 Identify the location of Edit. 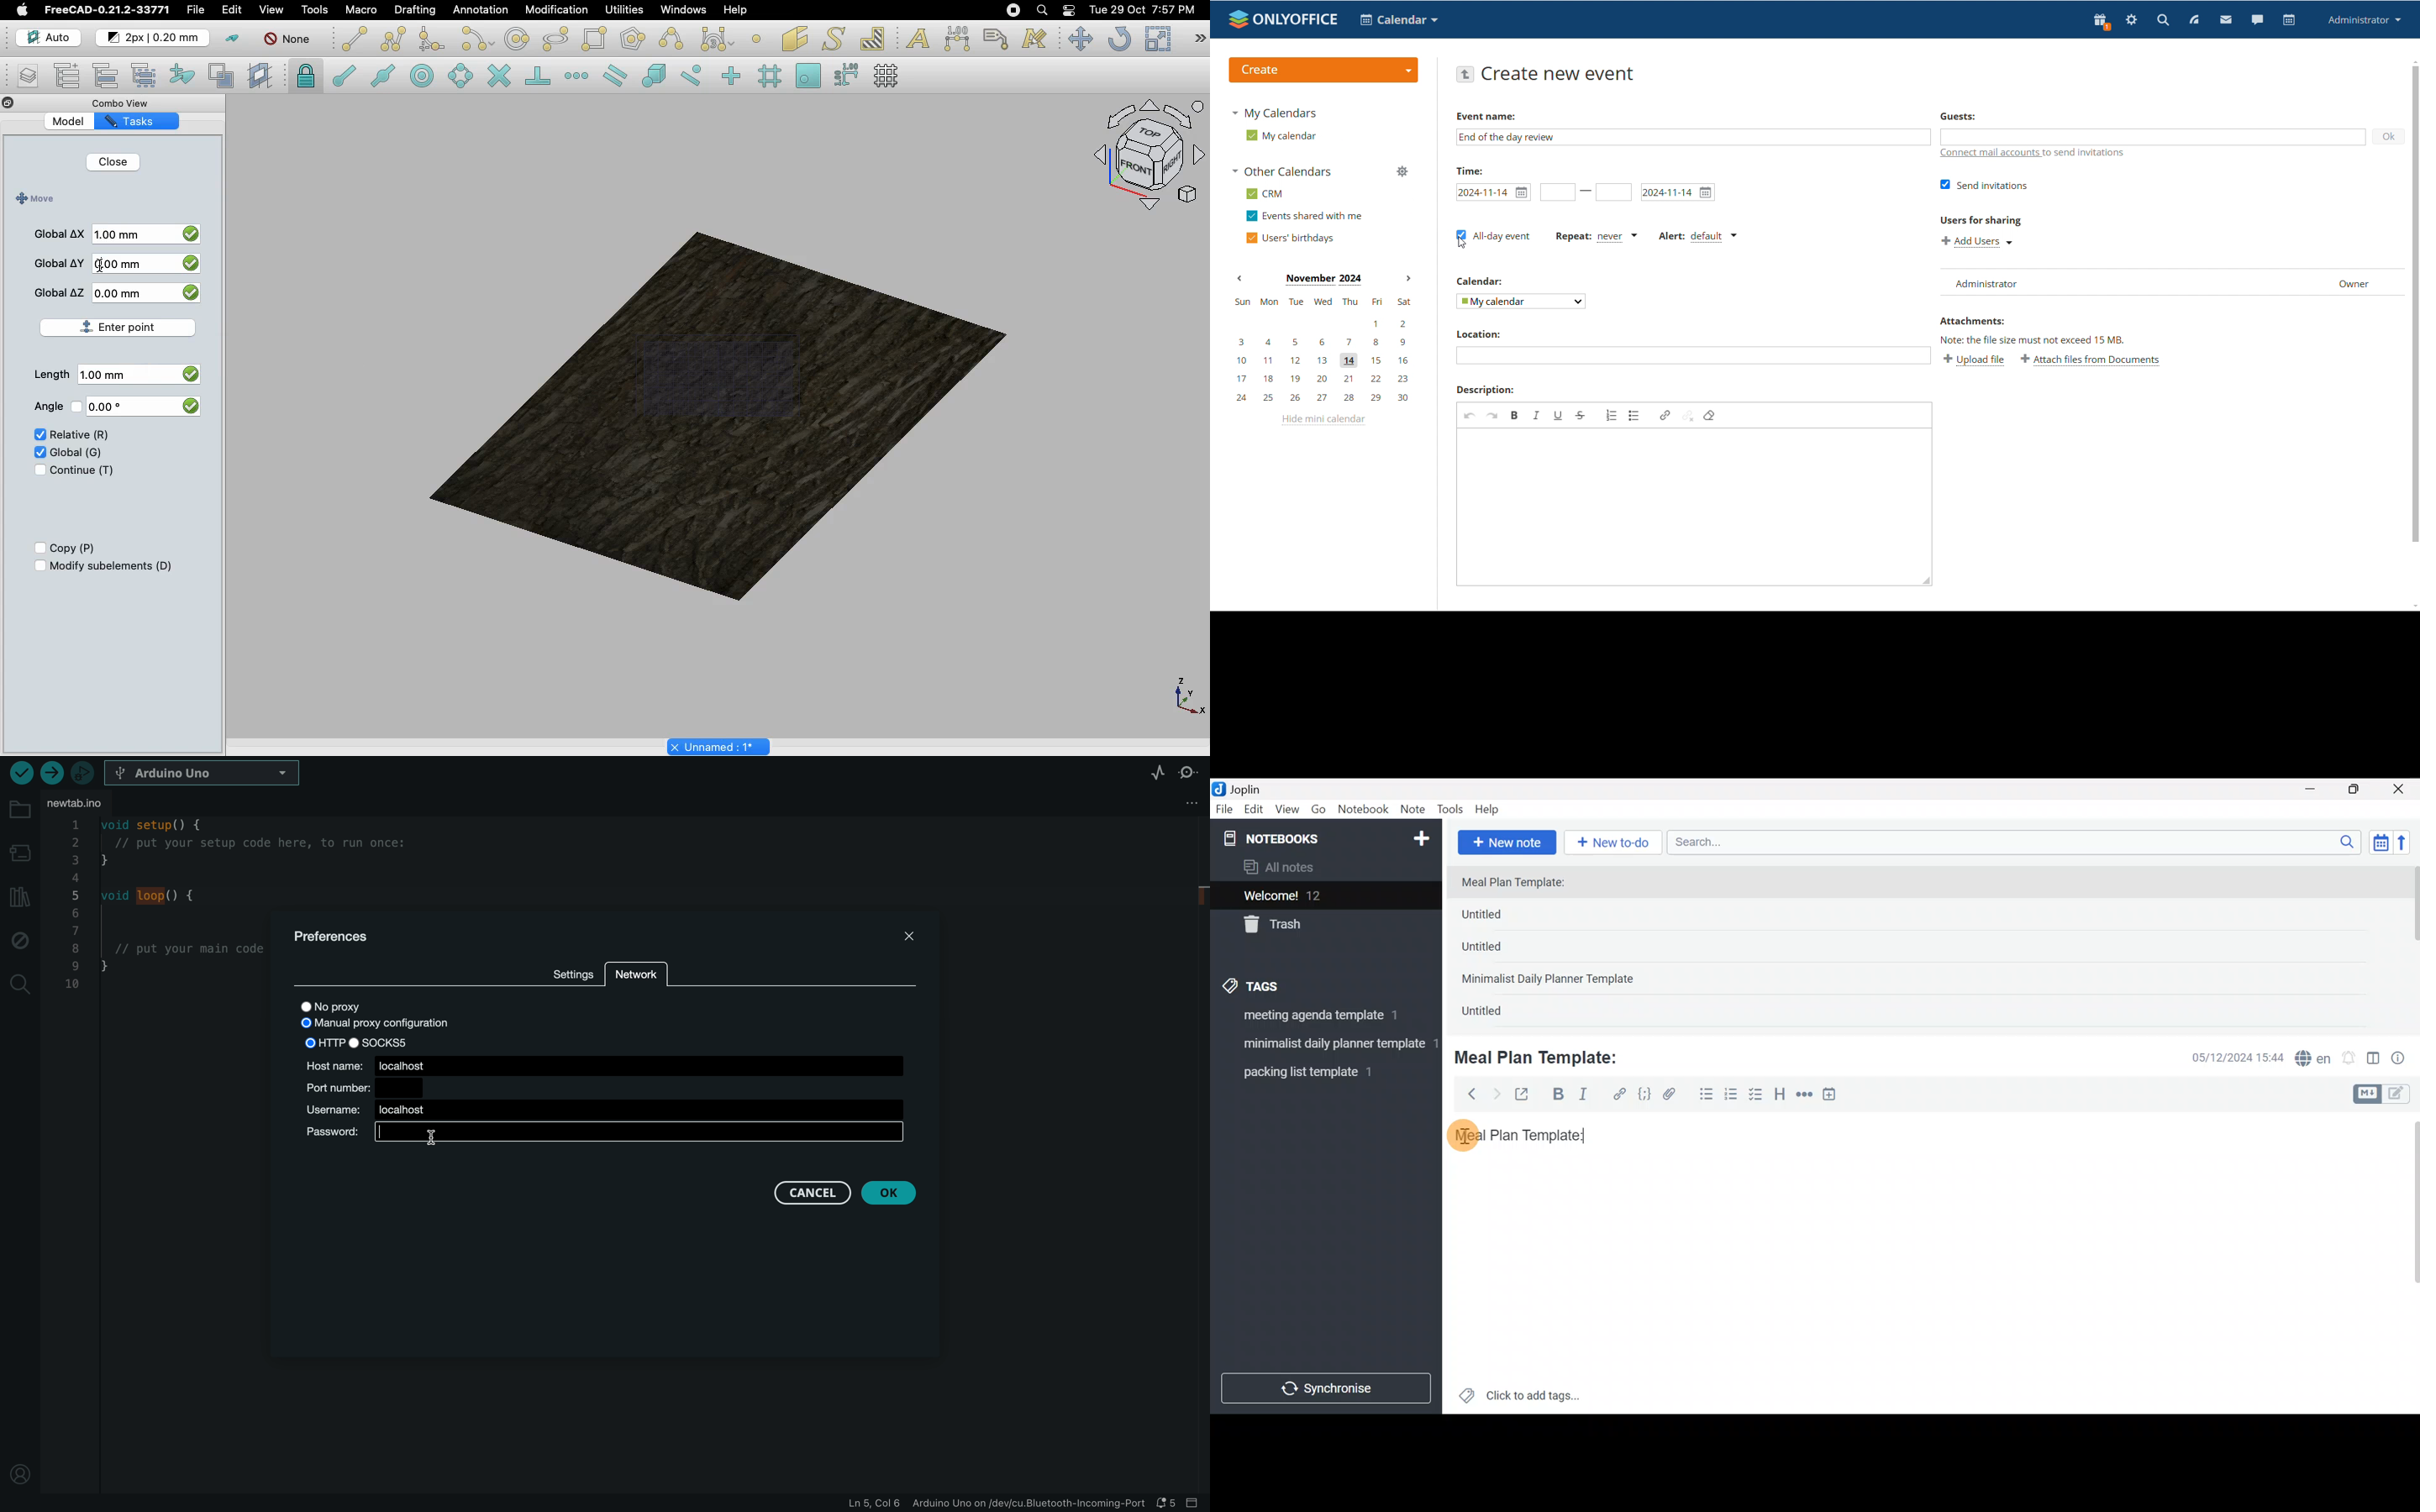
(1254, 811).